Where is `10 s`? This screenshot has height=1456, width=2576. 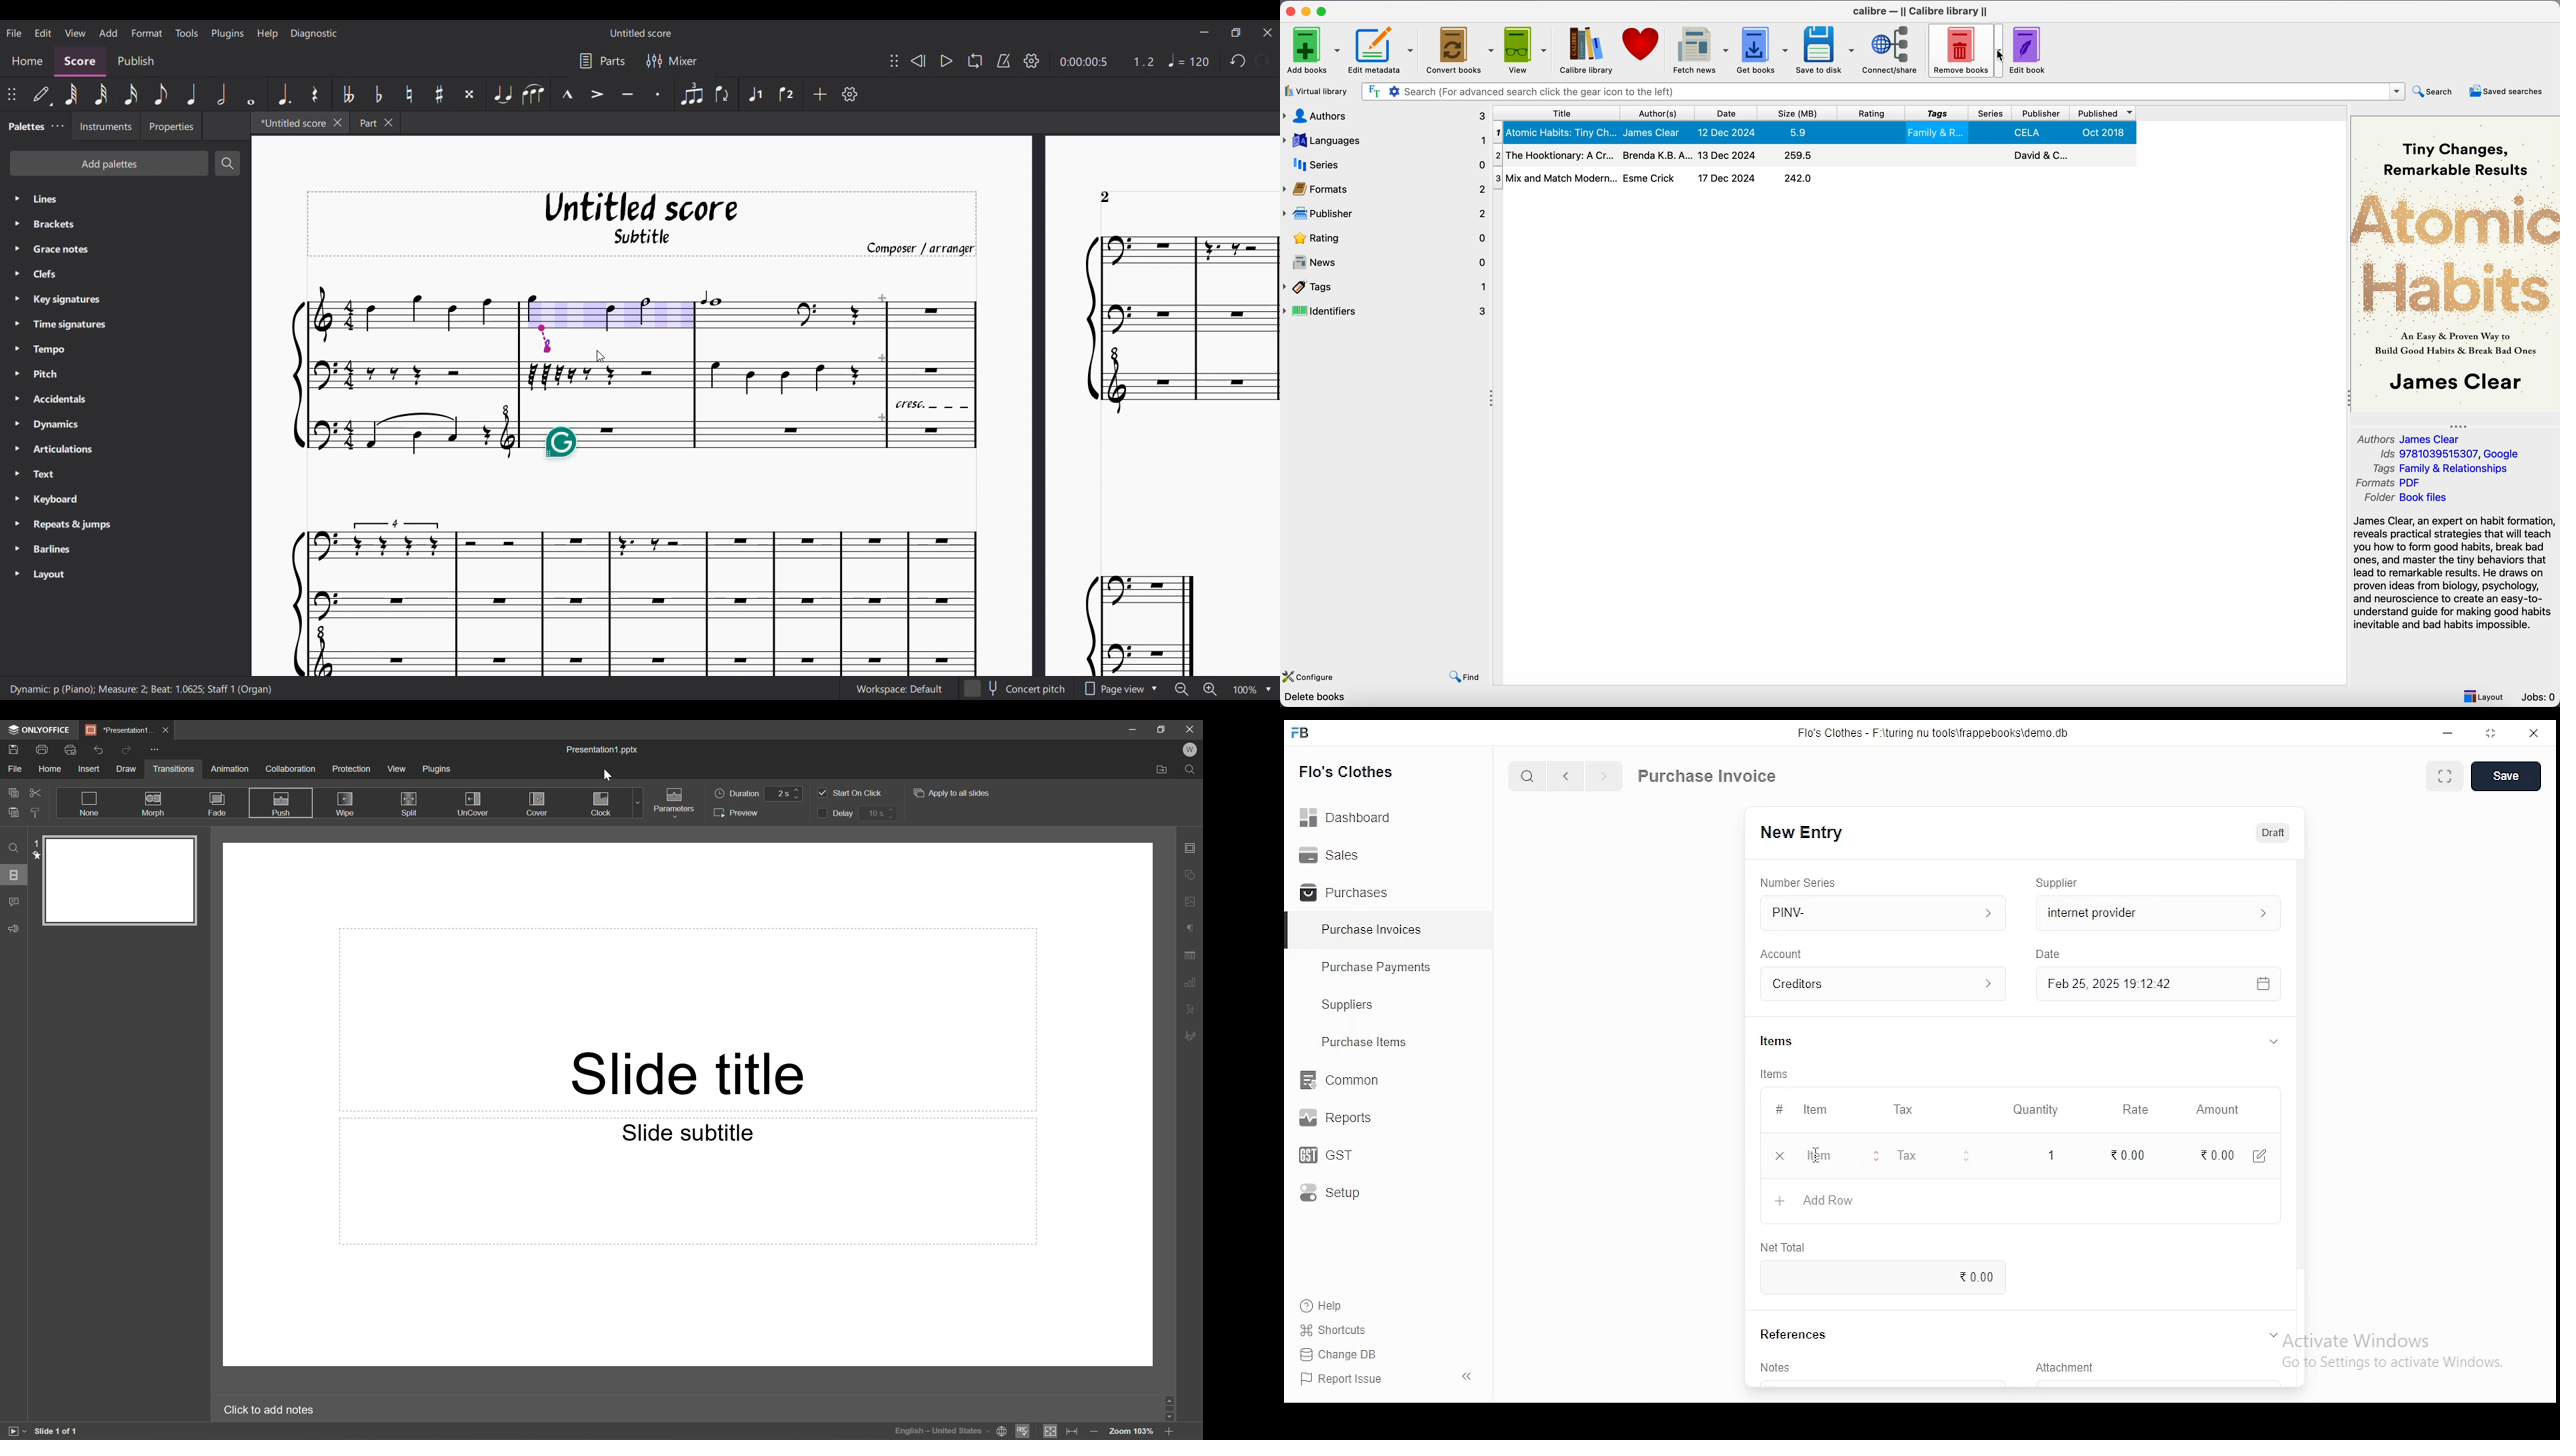 10 s is located at coordinates (877, 814).